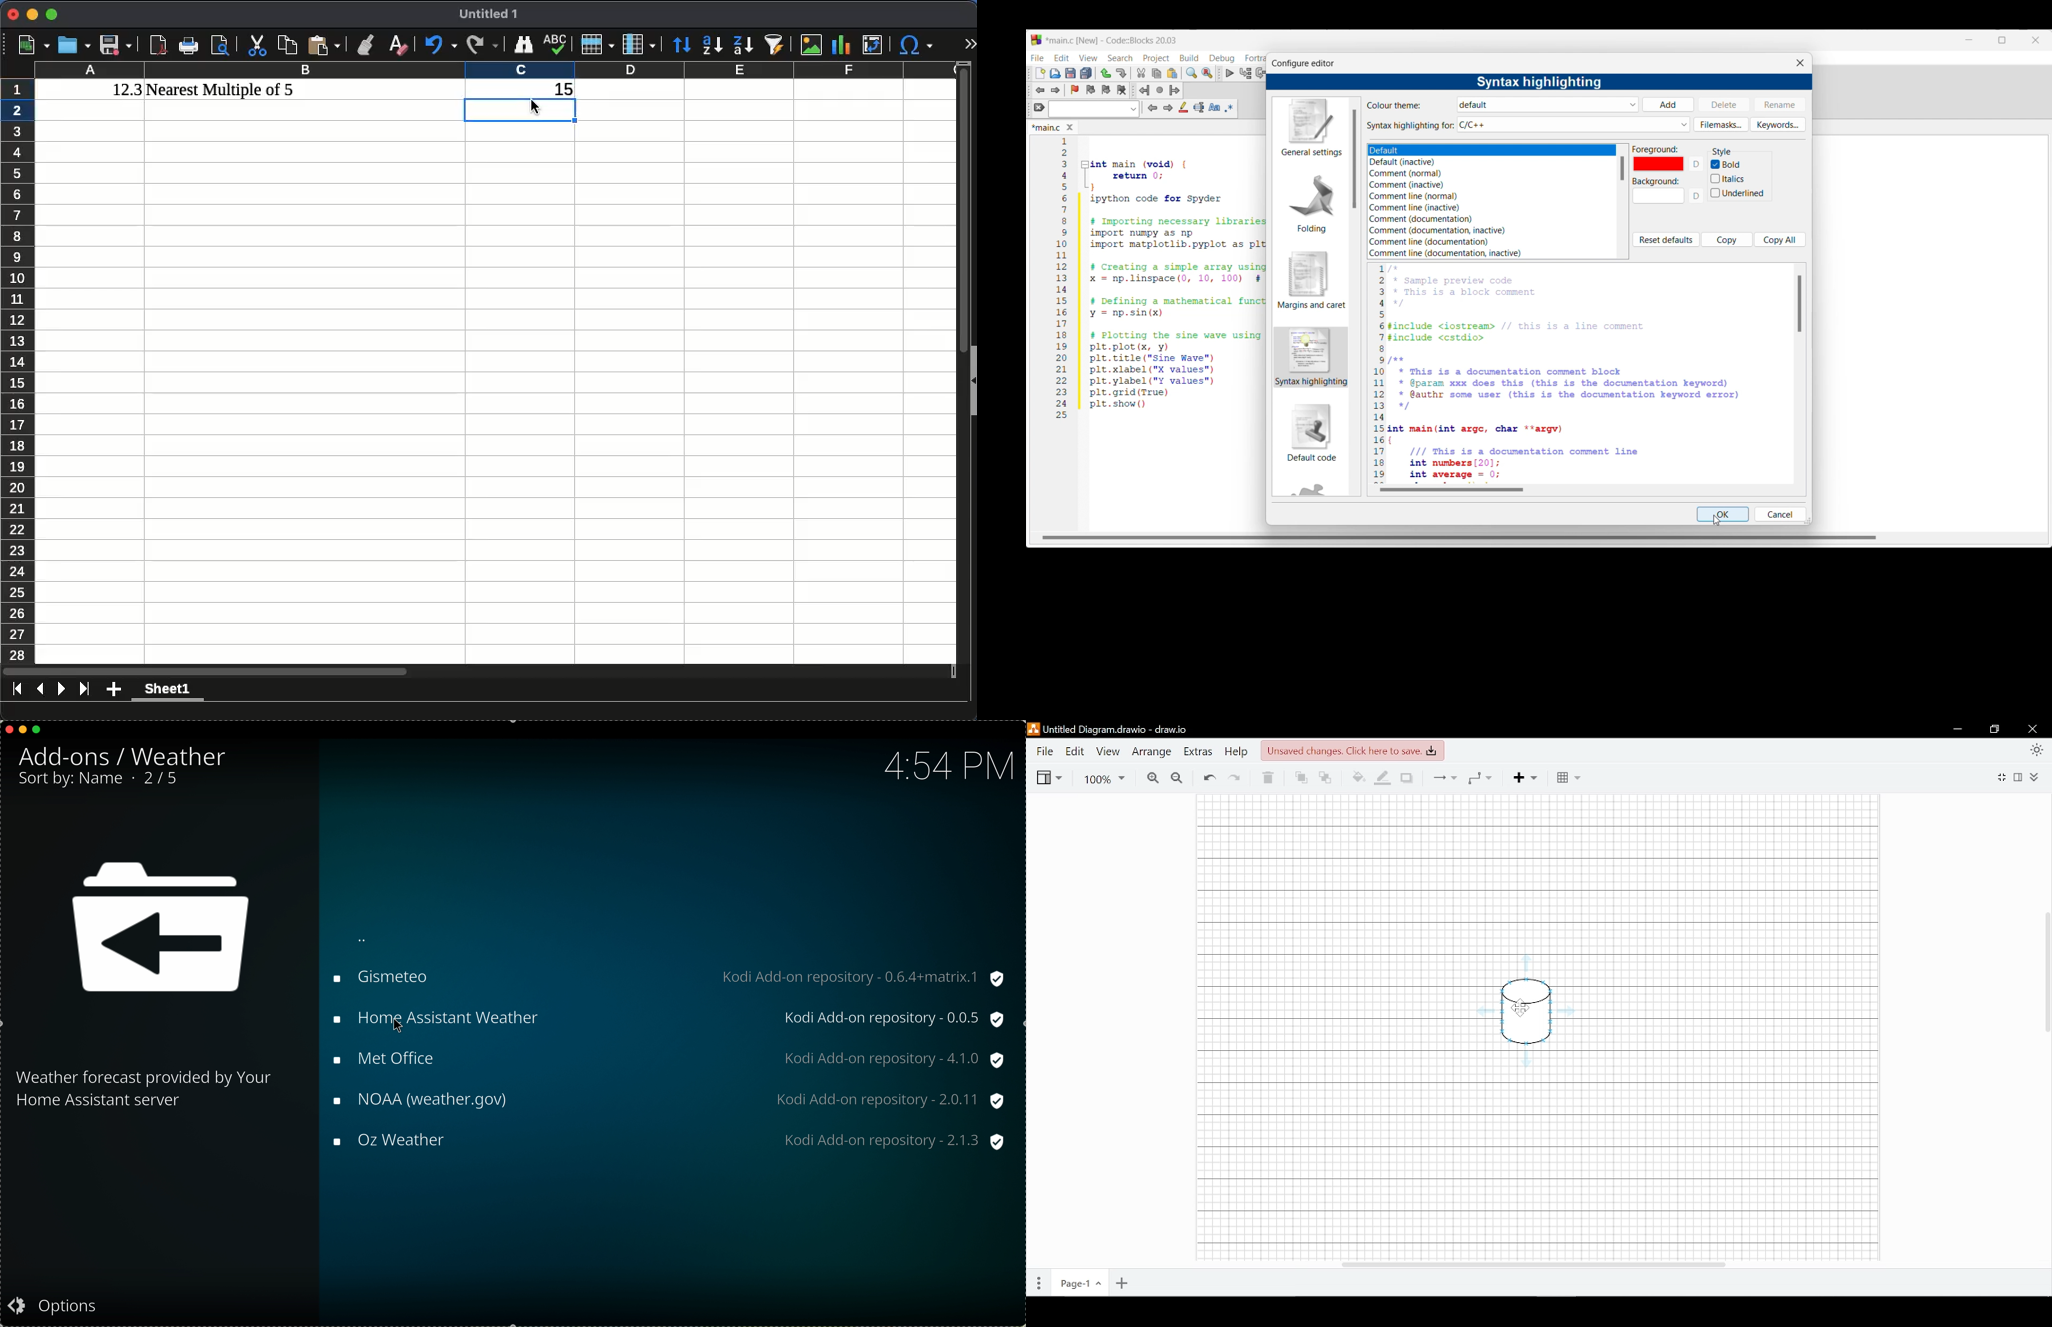 Image resolution: width=2072 pixels, height=1344 pixels. Describe the element at coordinates (2046, 971) in the screenshot. I see `vertical scrollbar` at that location.